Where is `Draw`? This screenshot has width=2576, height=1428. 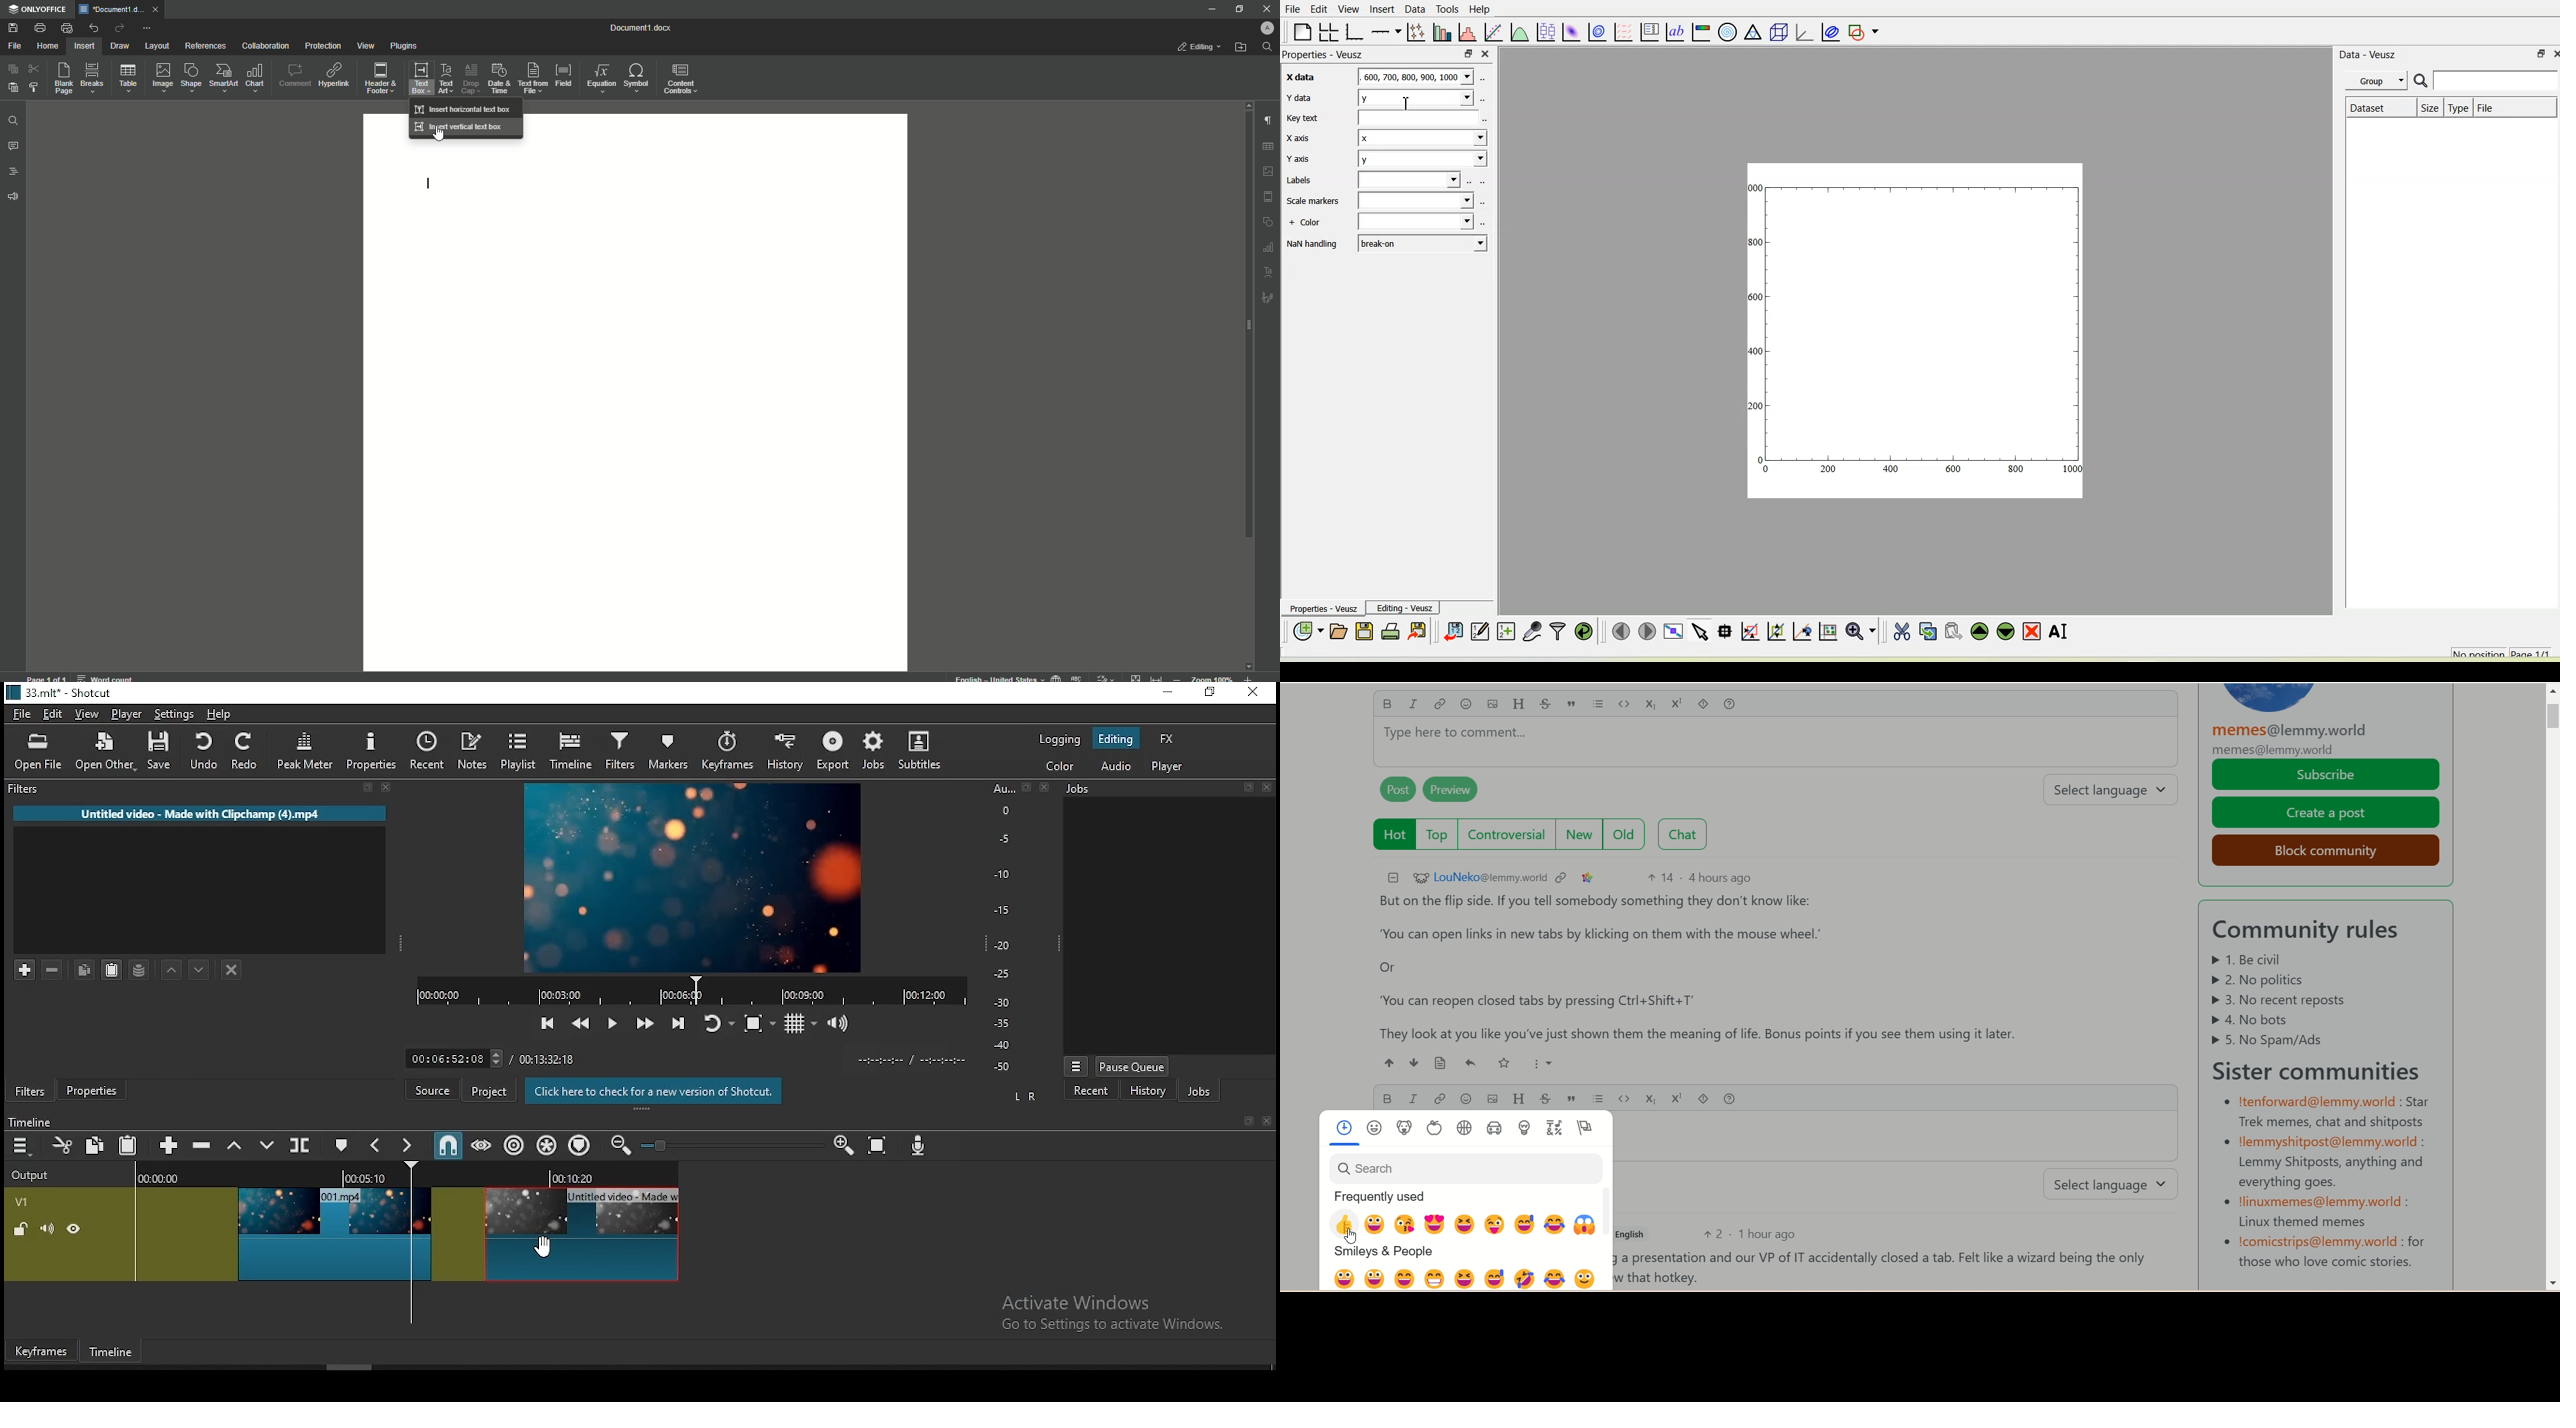
Draw is located at coordinates (121, 47).